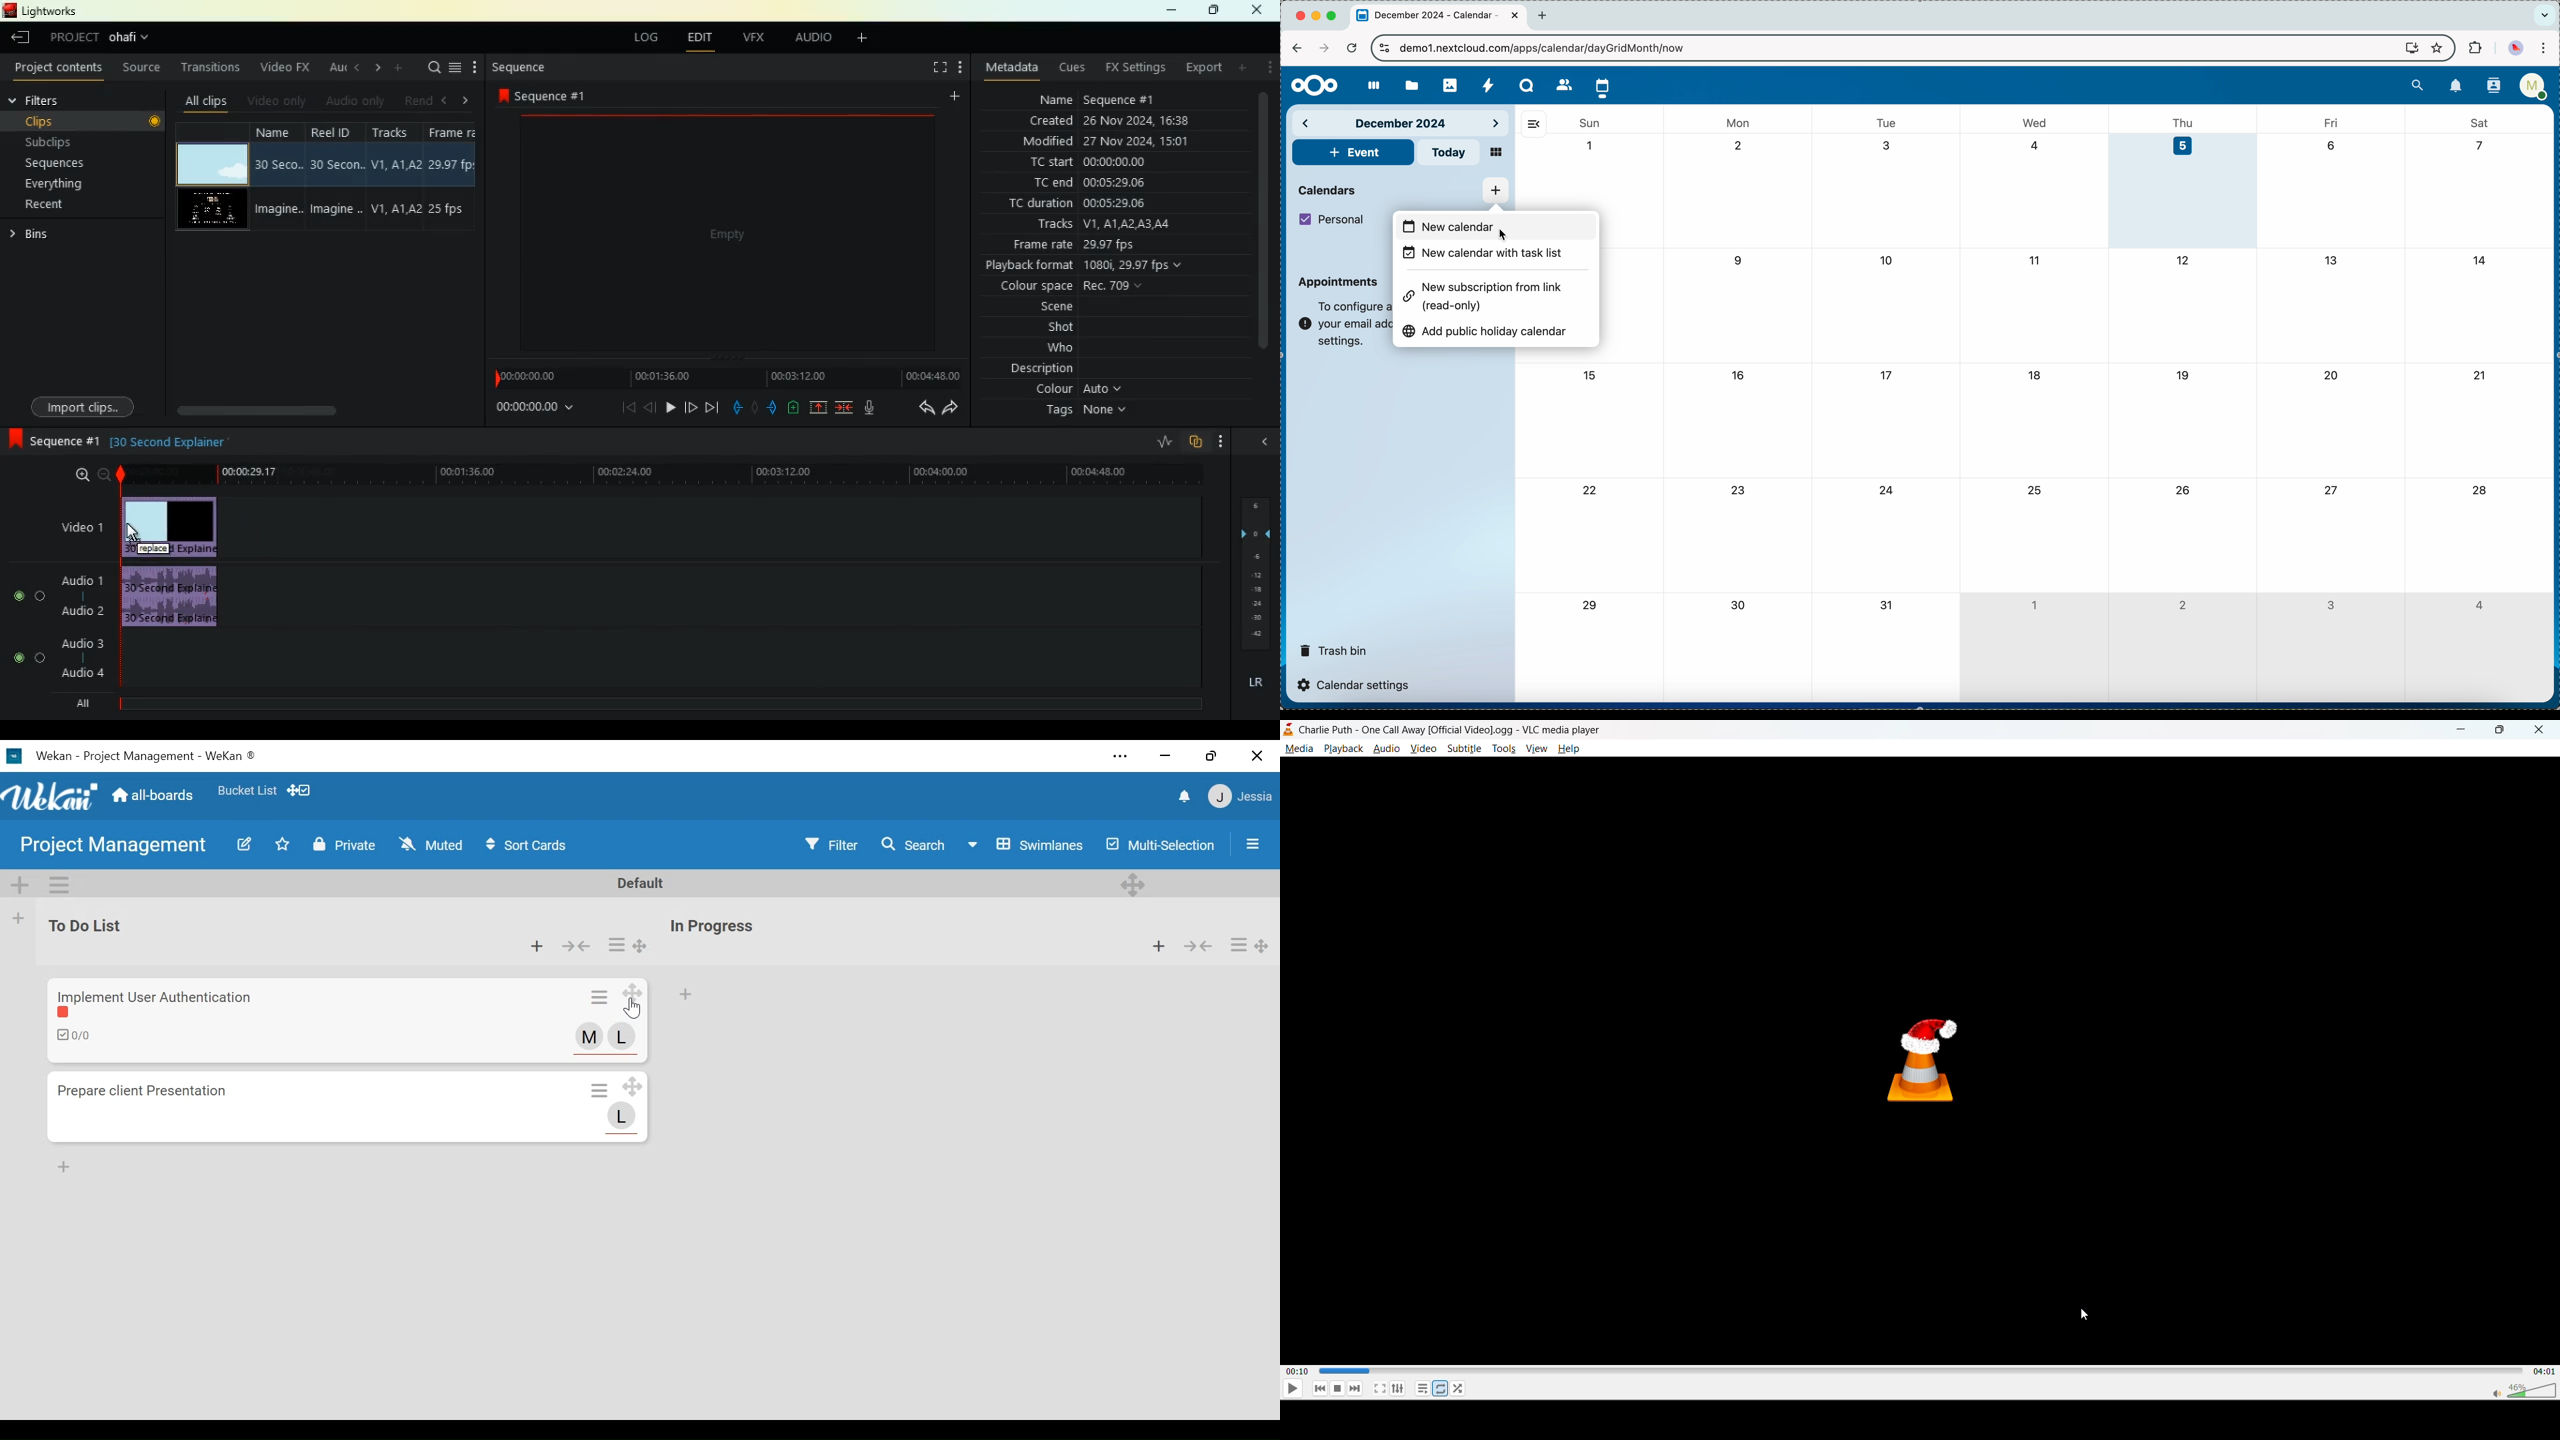 The height and width of the screenshot is (1456, 2576). What do you see at coordinates (2330, 122) in the screenshot?
I see `fri` at bounding box center [2330, 122].